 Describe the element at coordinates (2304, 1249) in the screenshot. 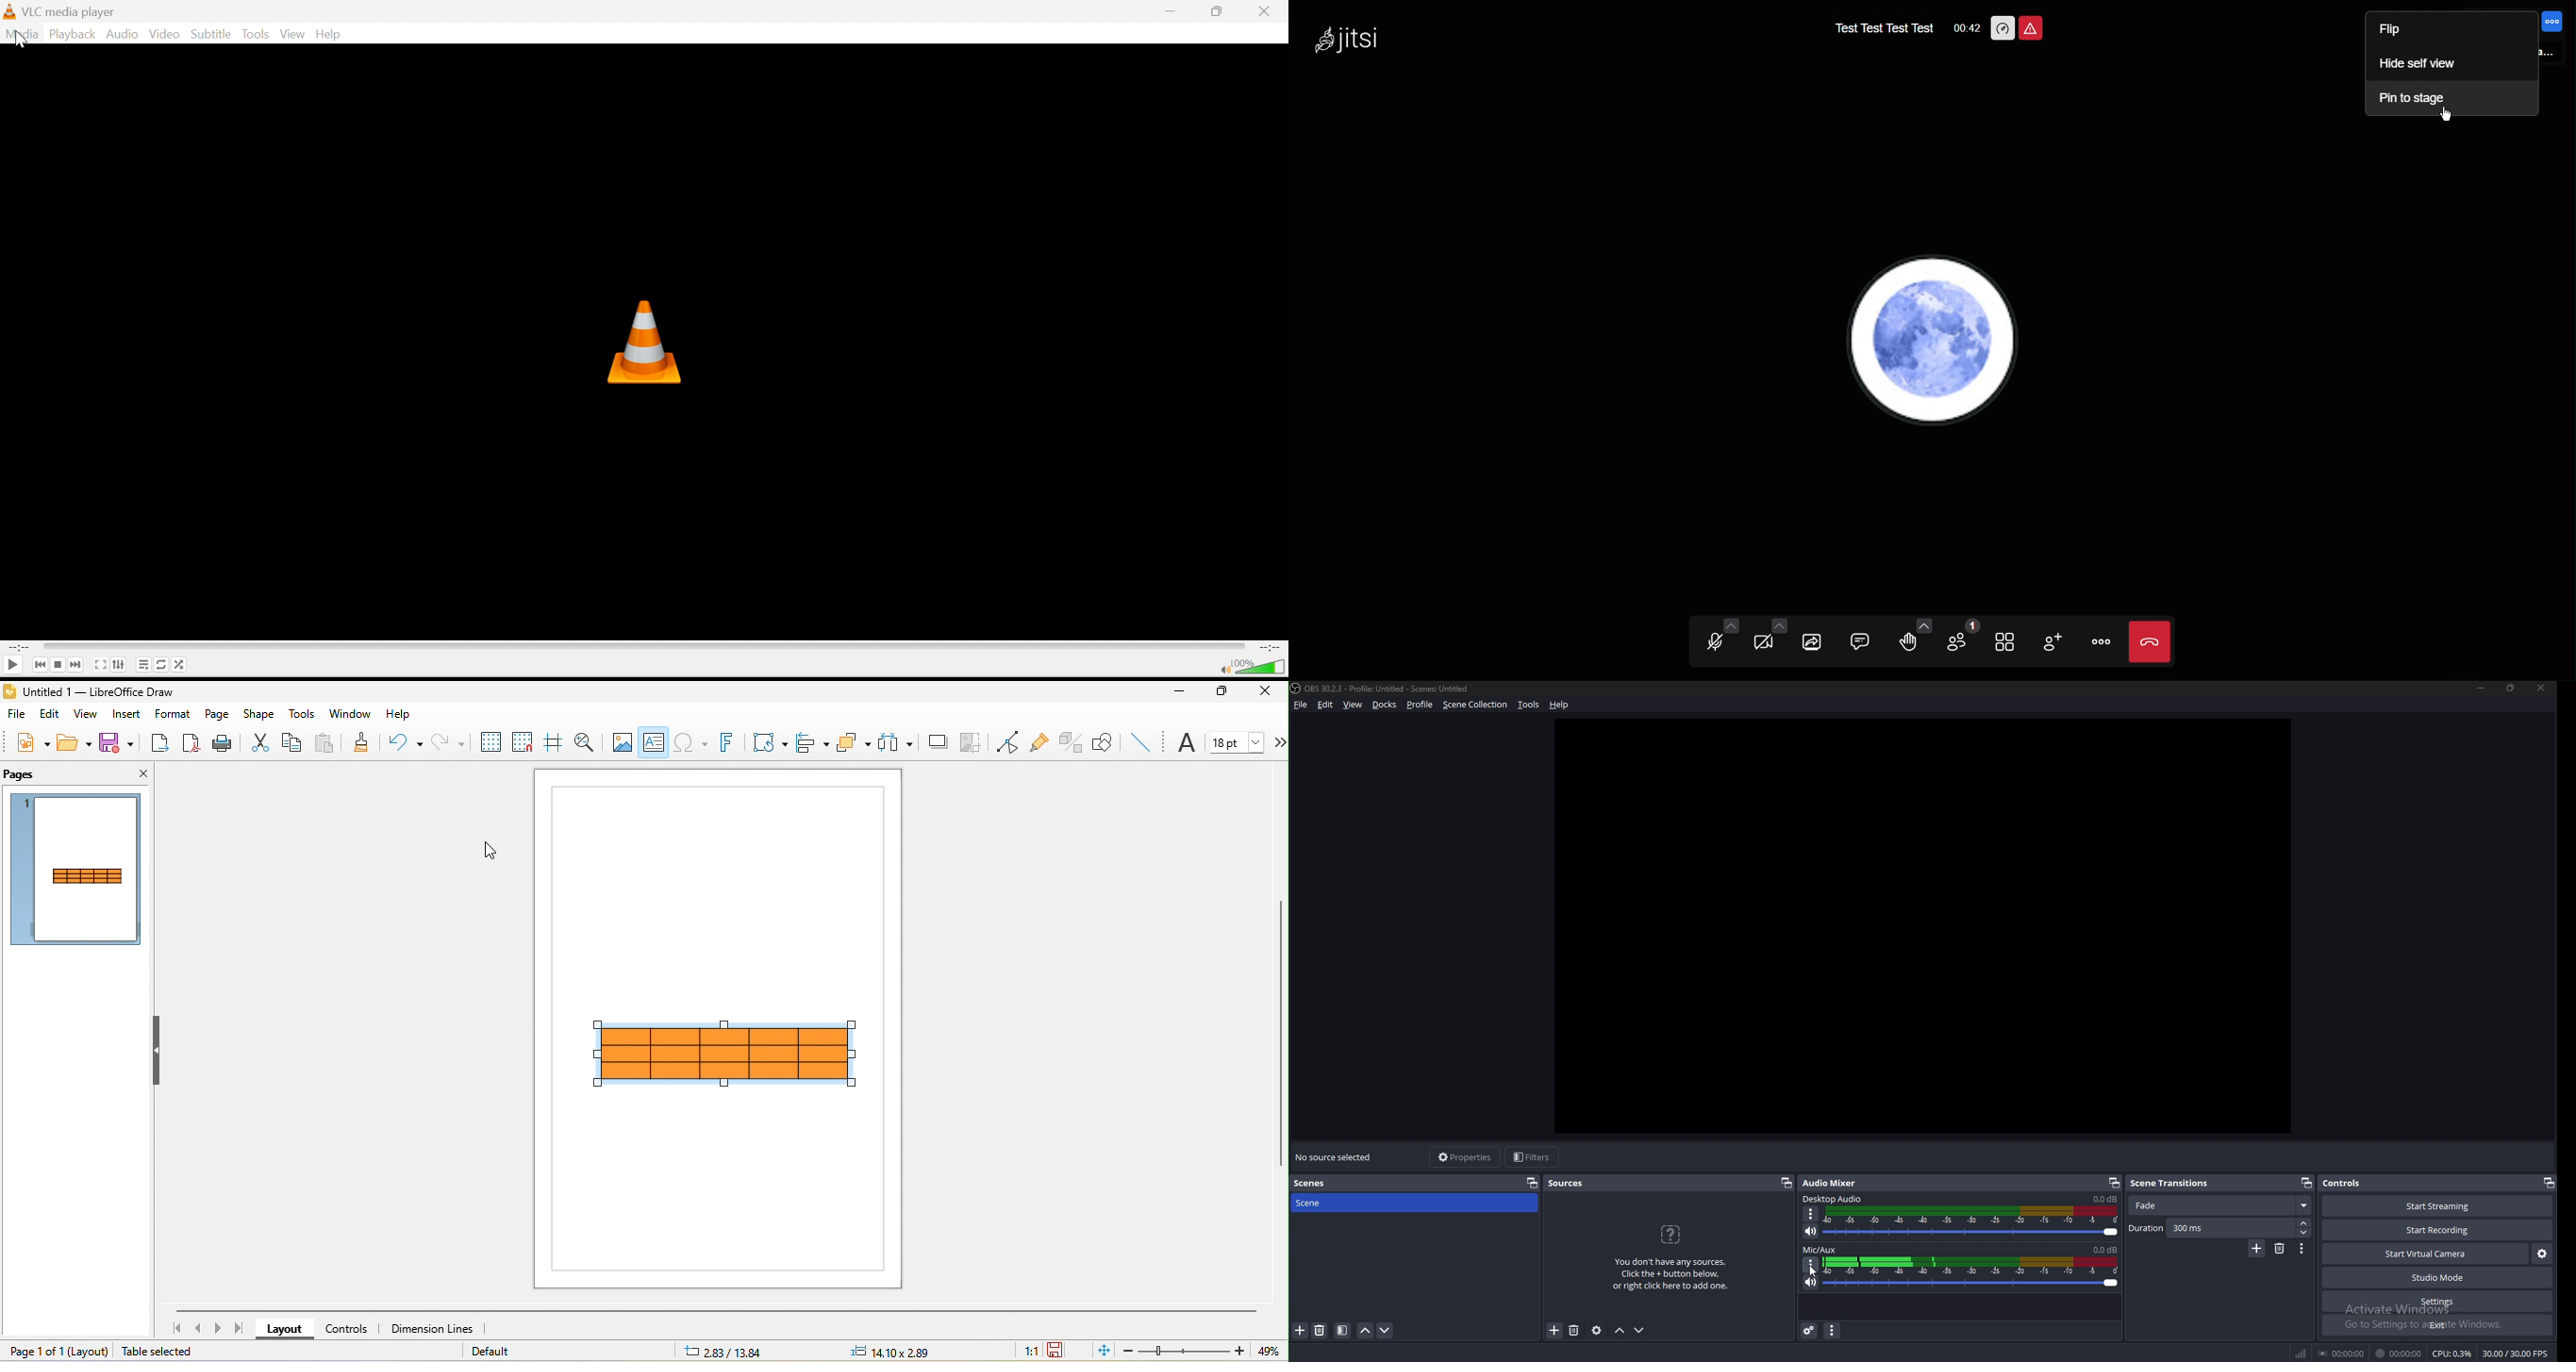

I see `transition properties` at that location.